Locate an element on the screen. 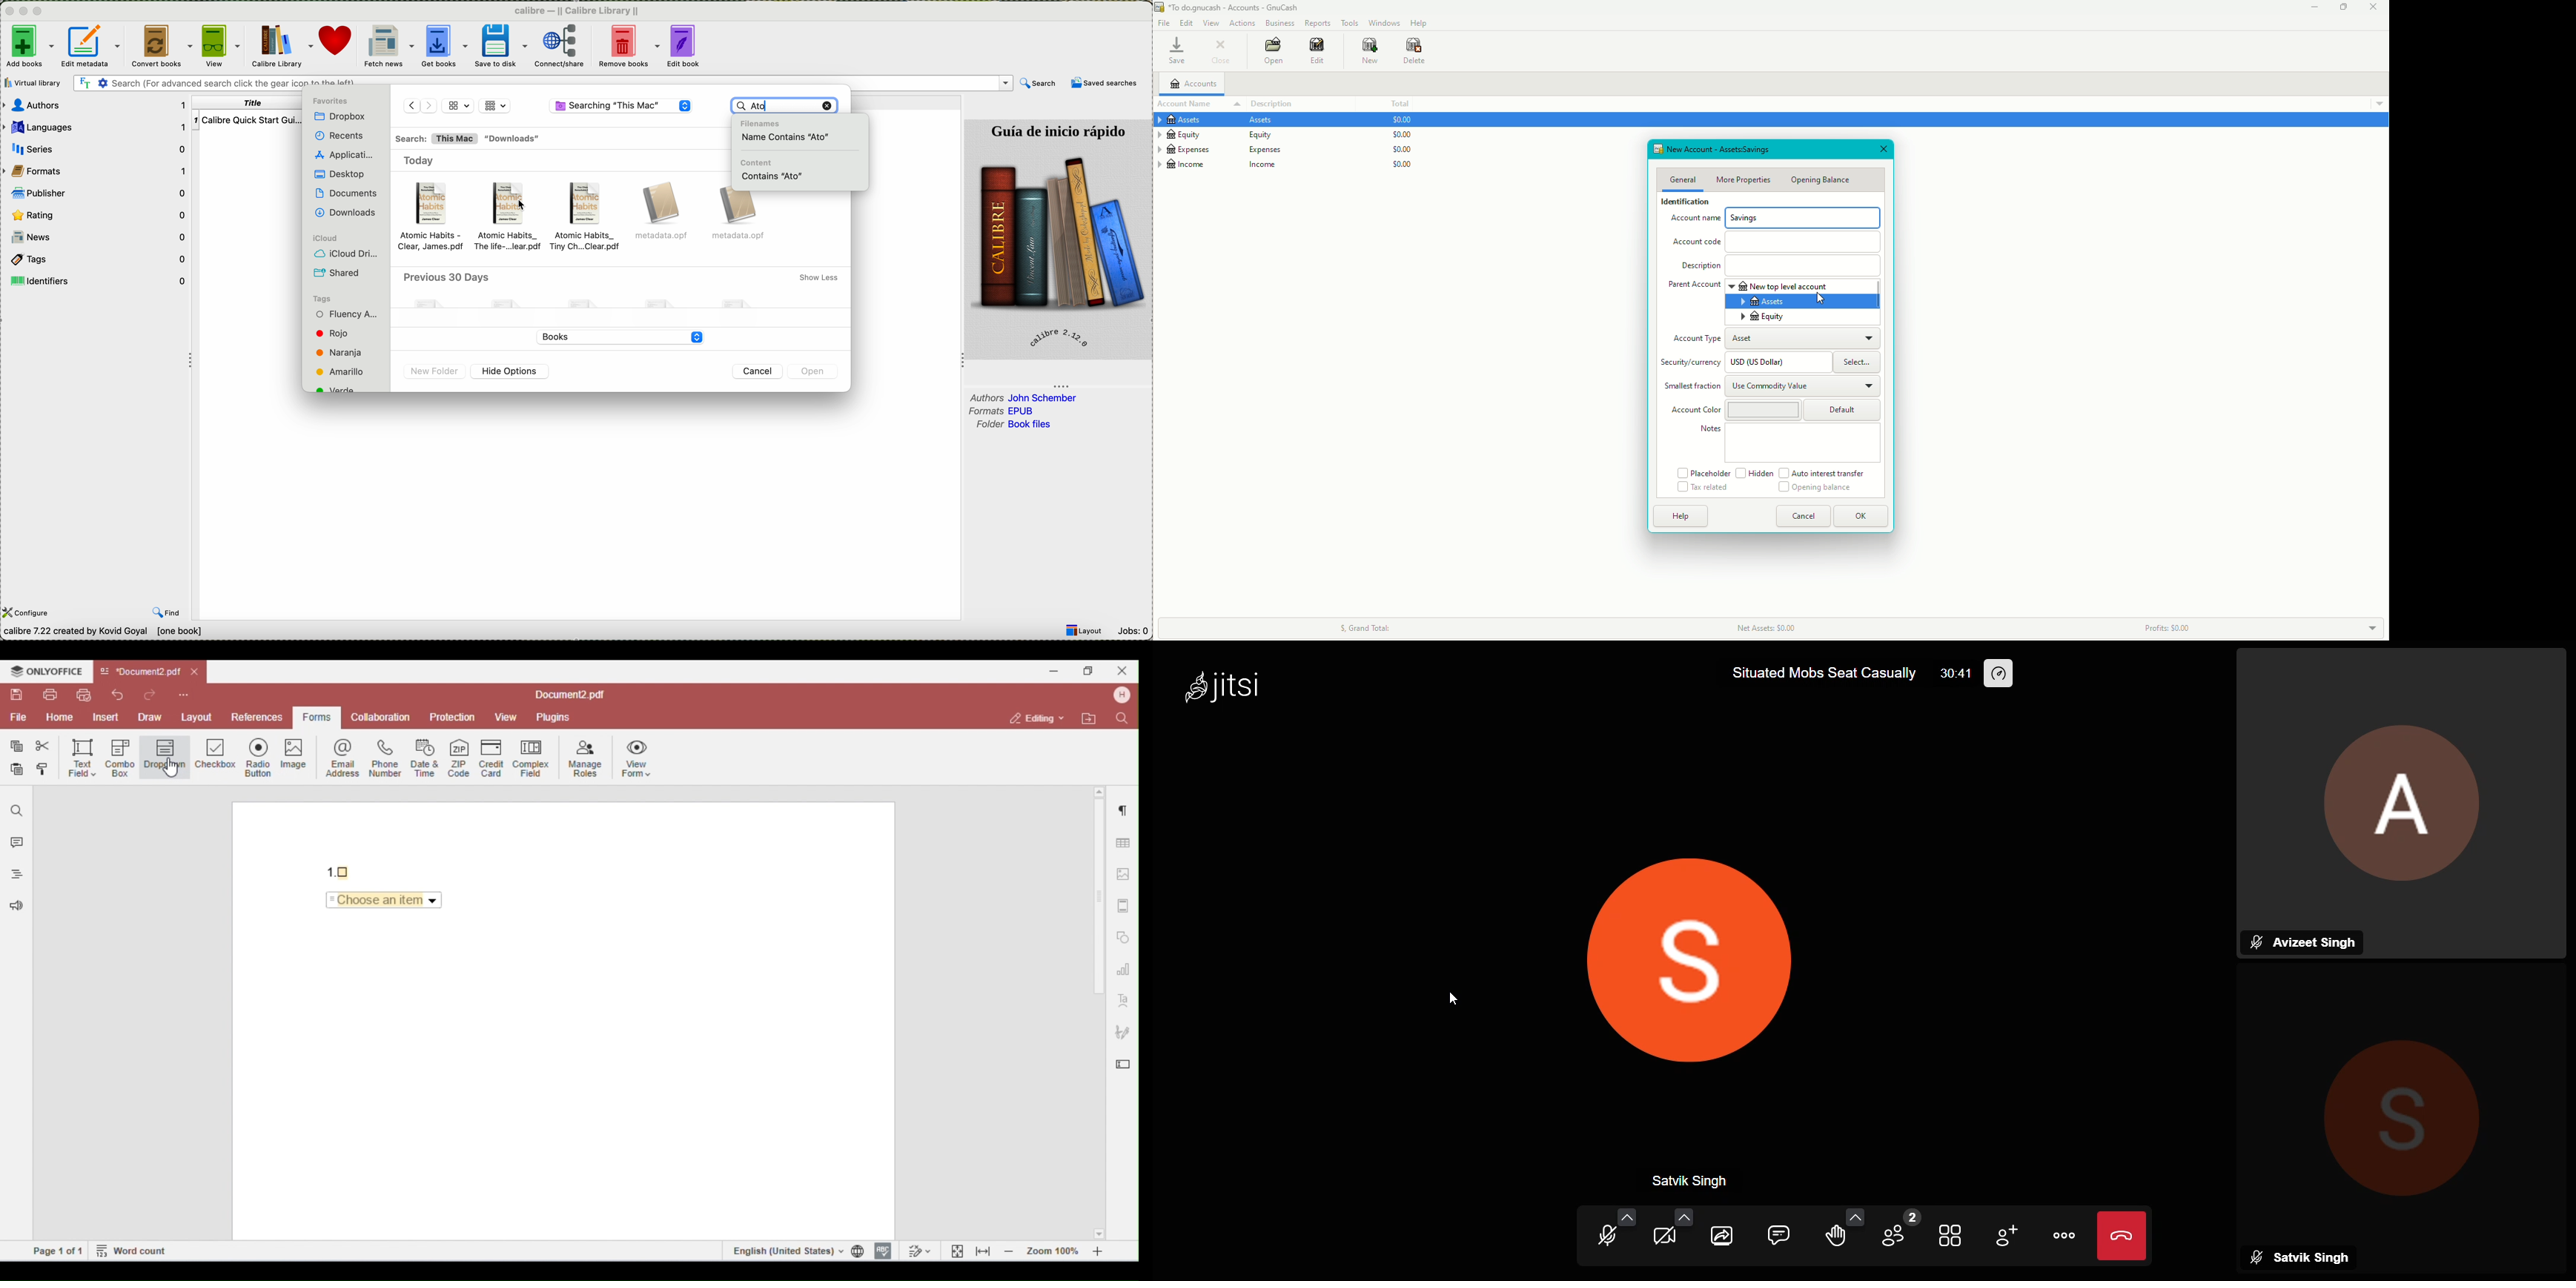 Image resolution: width=2576 pixels, height=1288 pixels. cancel button is located at coordinates (760, 371).